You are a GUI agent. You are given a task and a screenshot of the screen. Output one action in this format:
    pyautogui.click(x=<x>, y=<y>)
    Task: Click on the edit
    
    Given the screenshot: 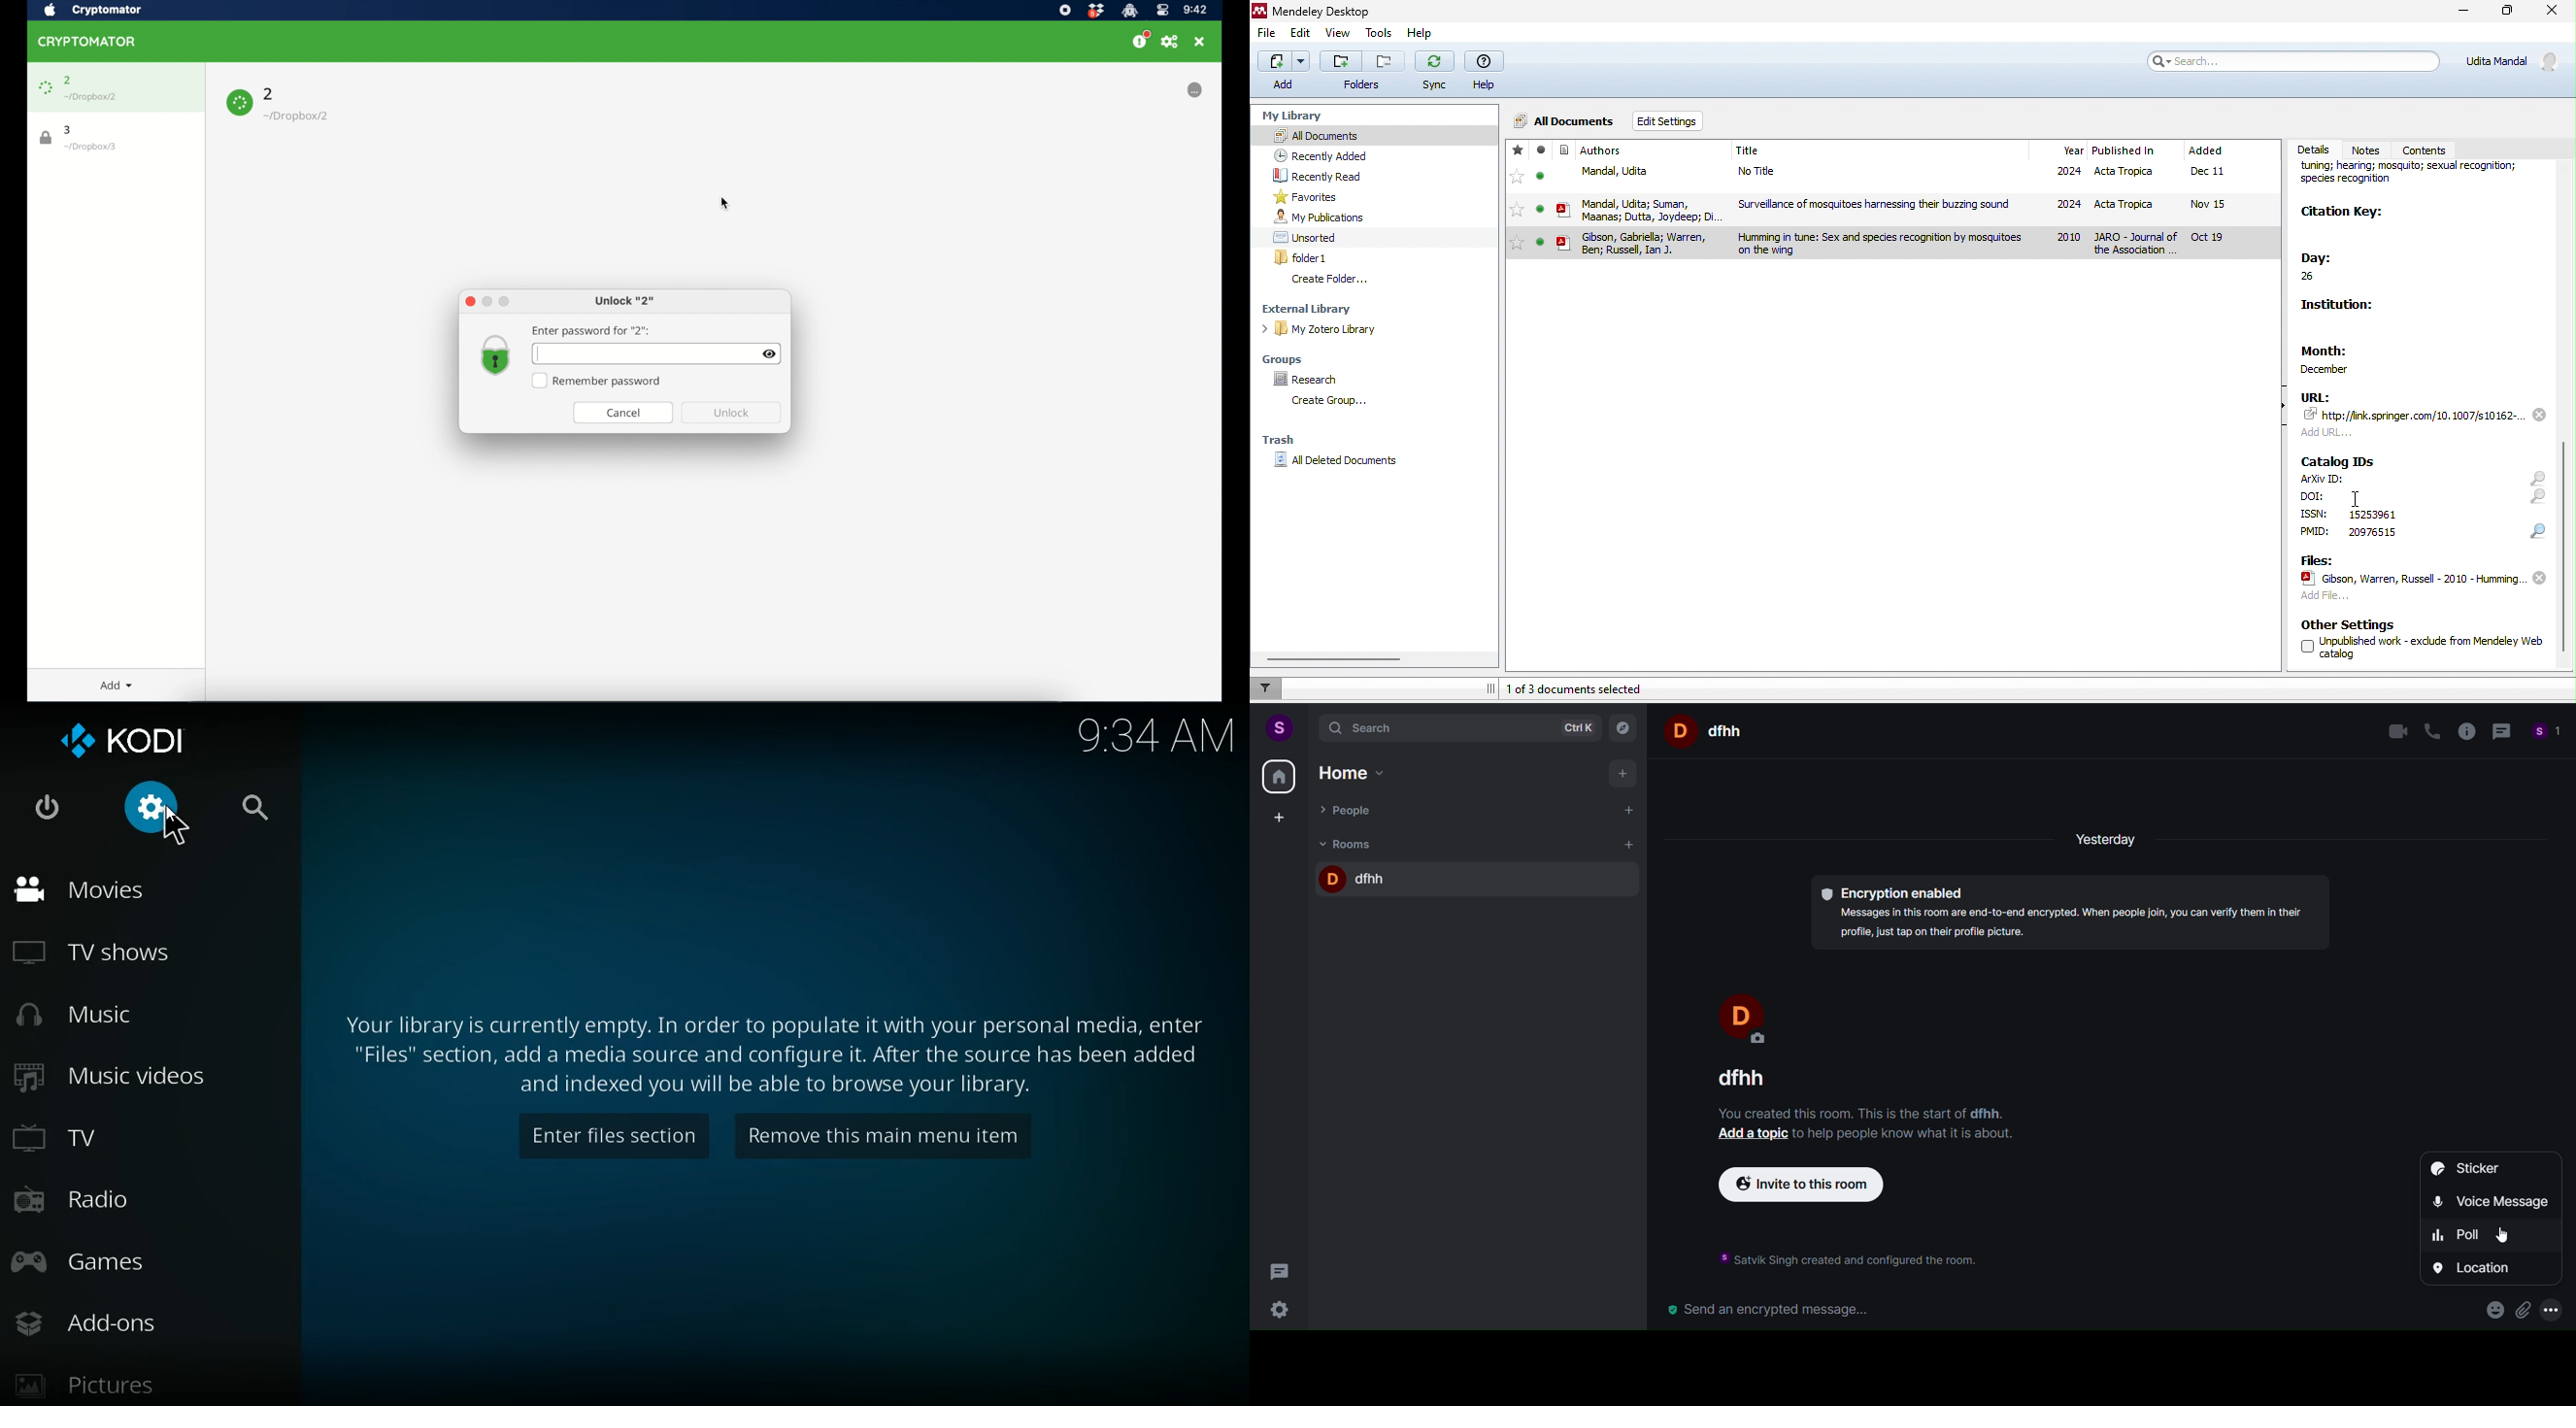 What is the action you would take?
    pyautogui.click(x=1301, y=36)
    